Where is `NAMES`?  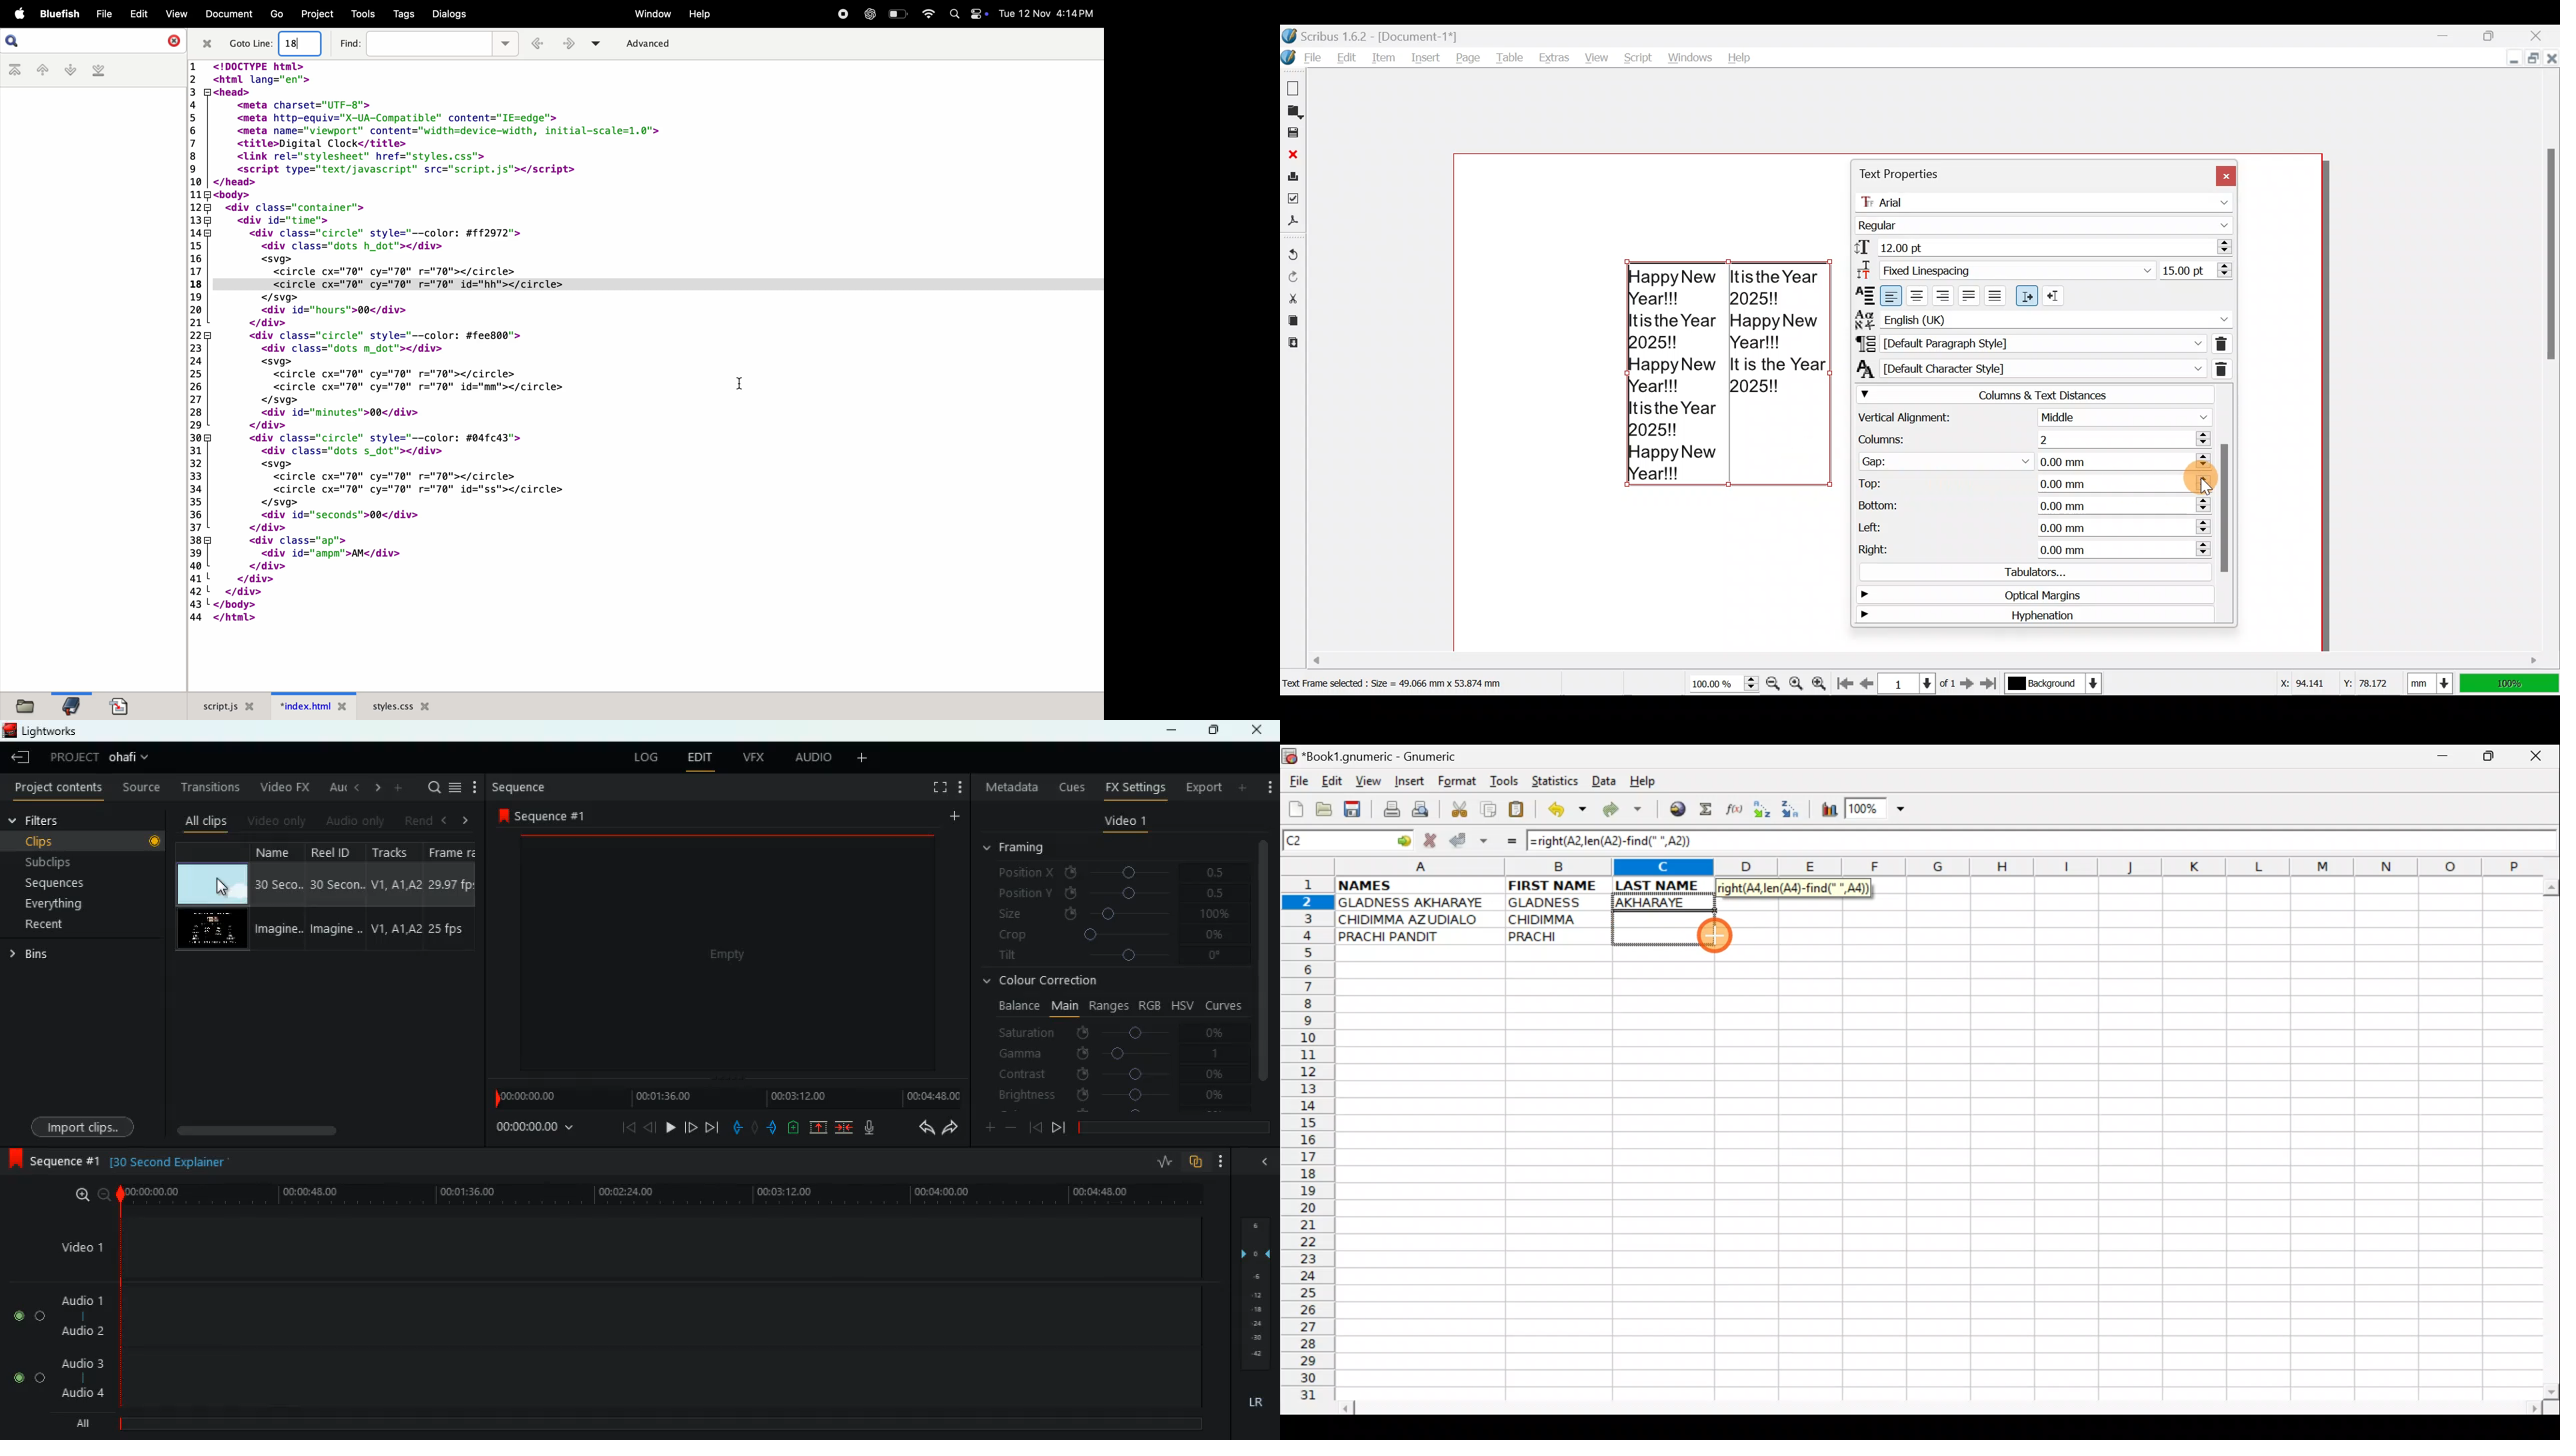
NAMES is located at coordinates (1405, 884).